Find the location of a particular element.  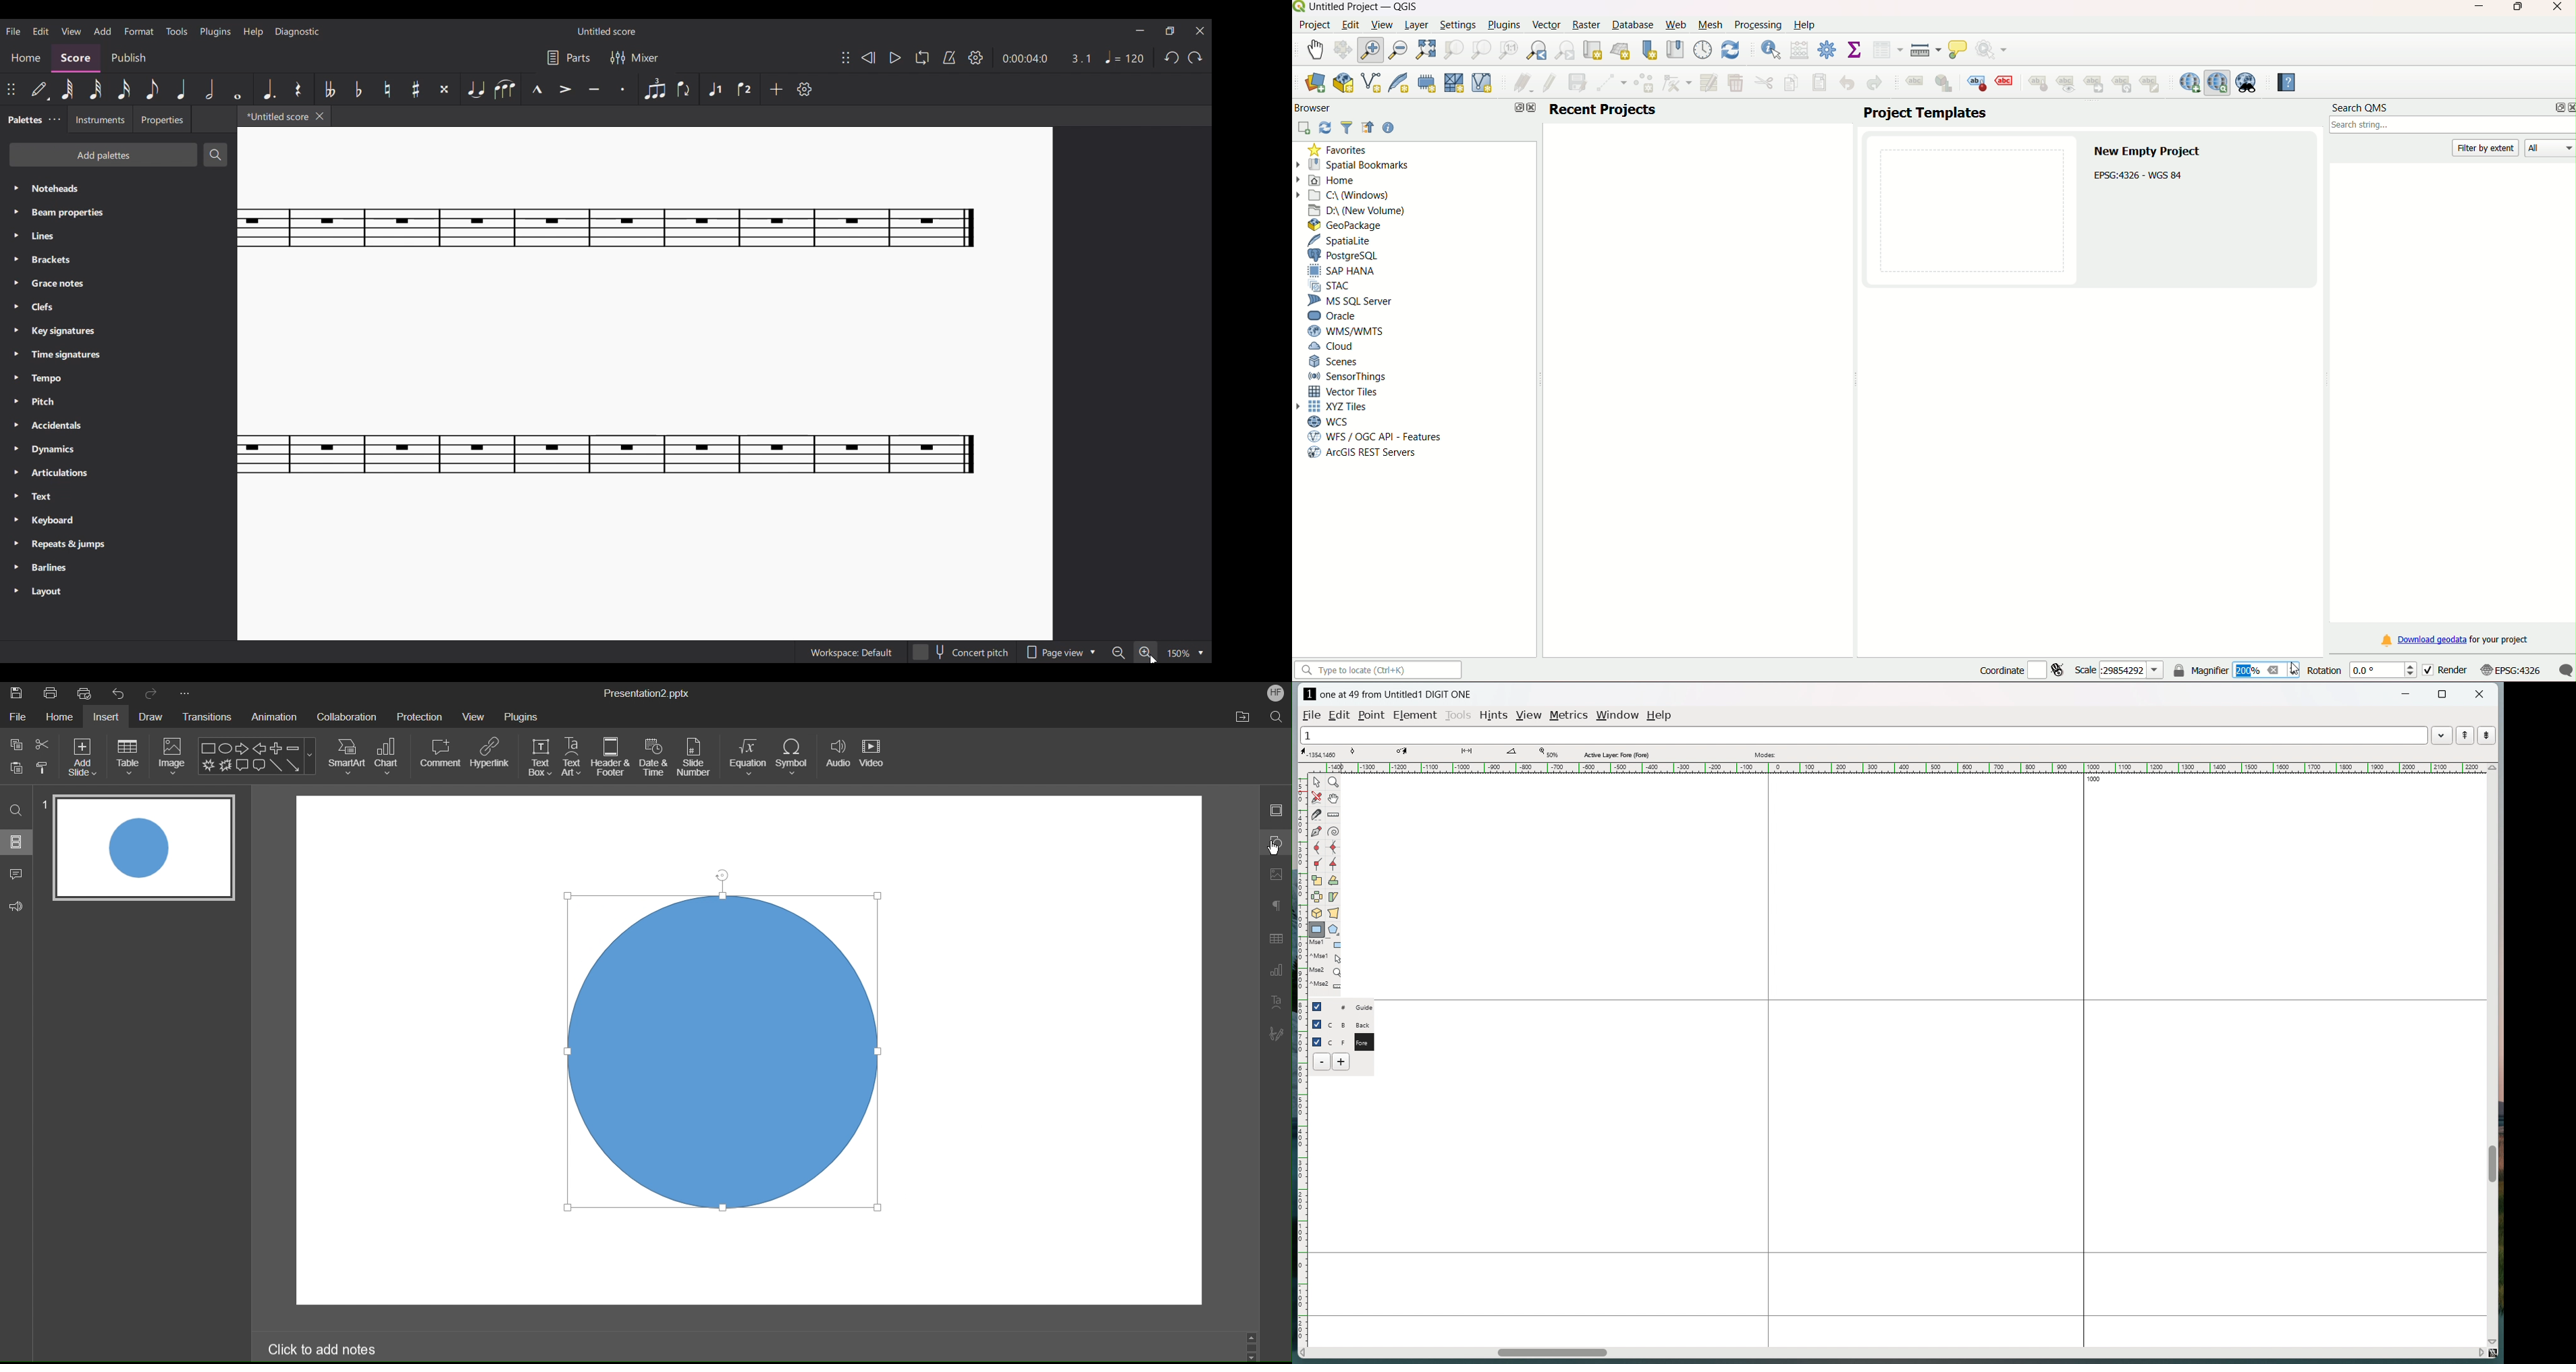

checkbox is located at coordinates (1317, 1024).